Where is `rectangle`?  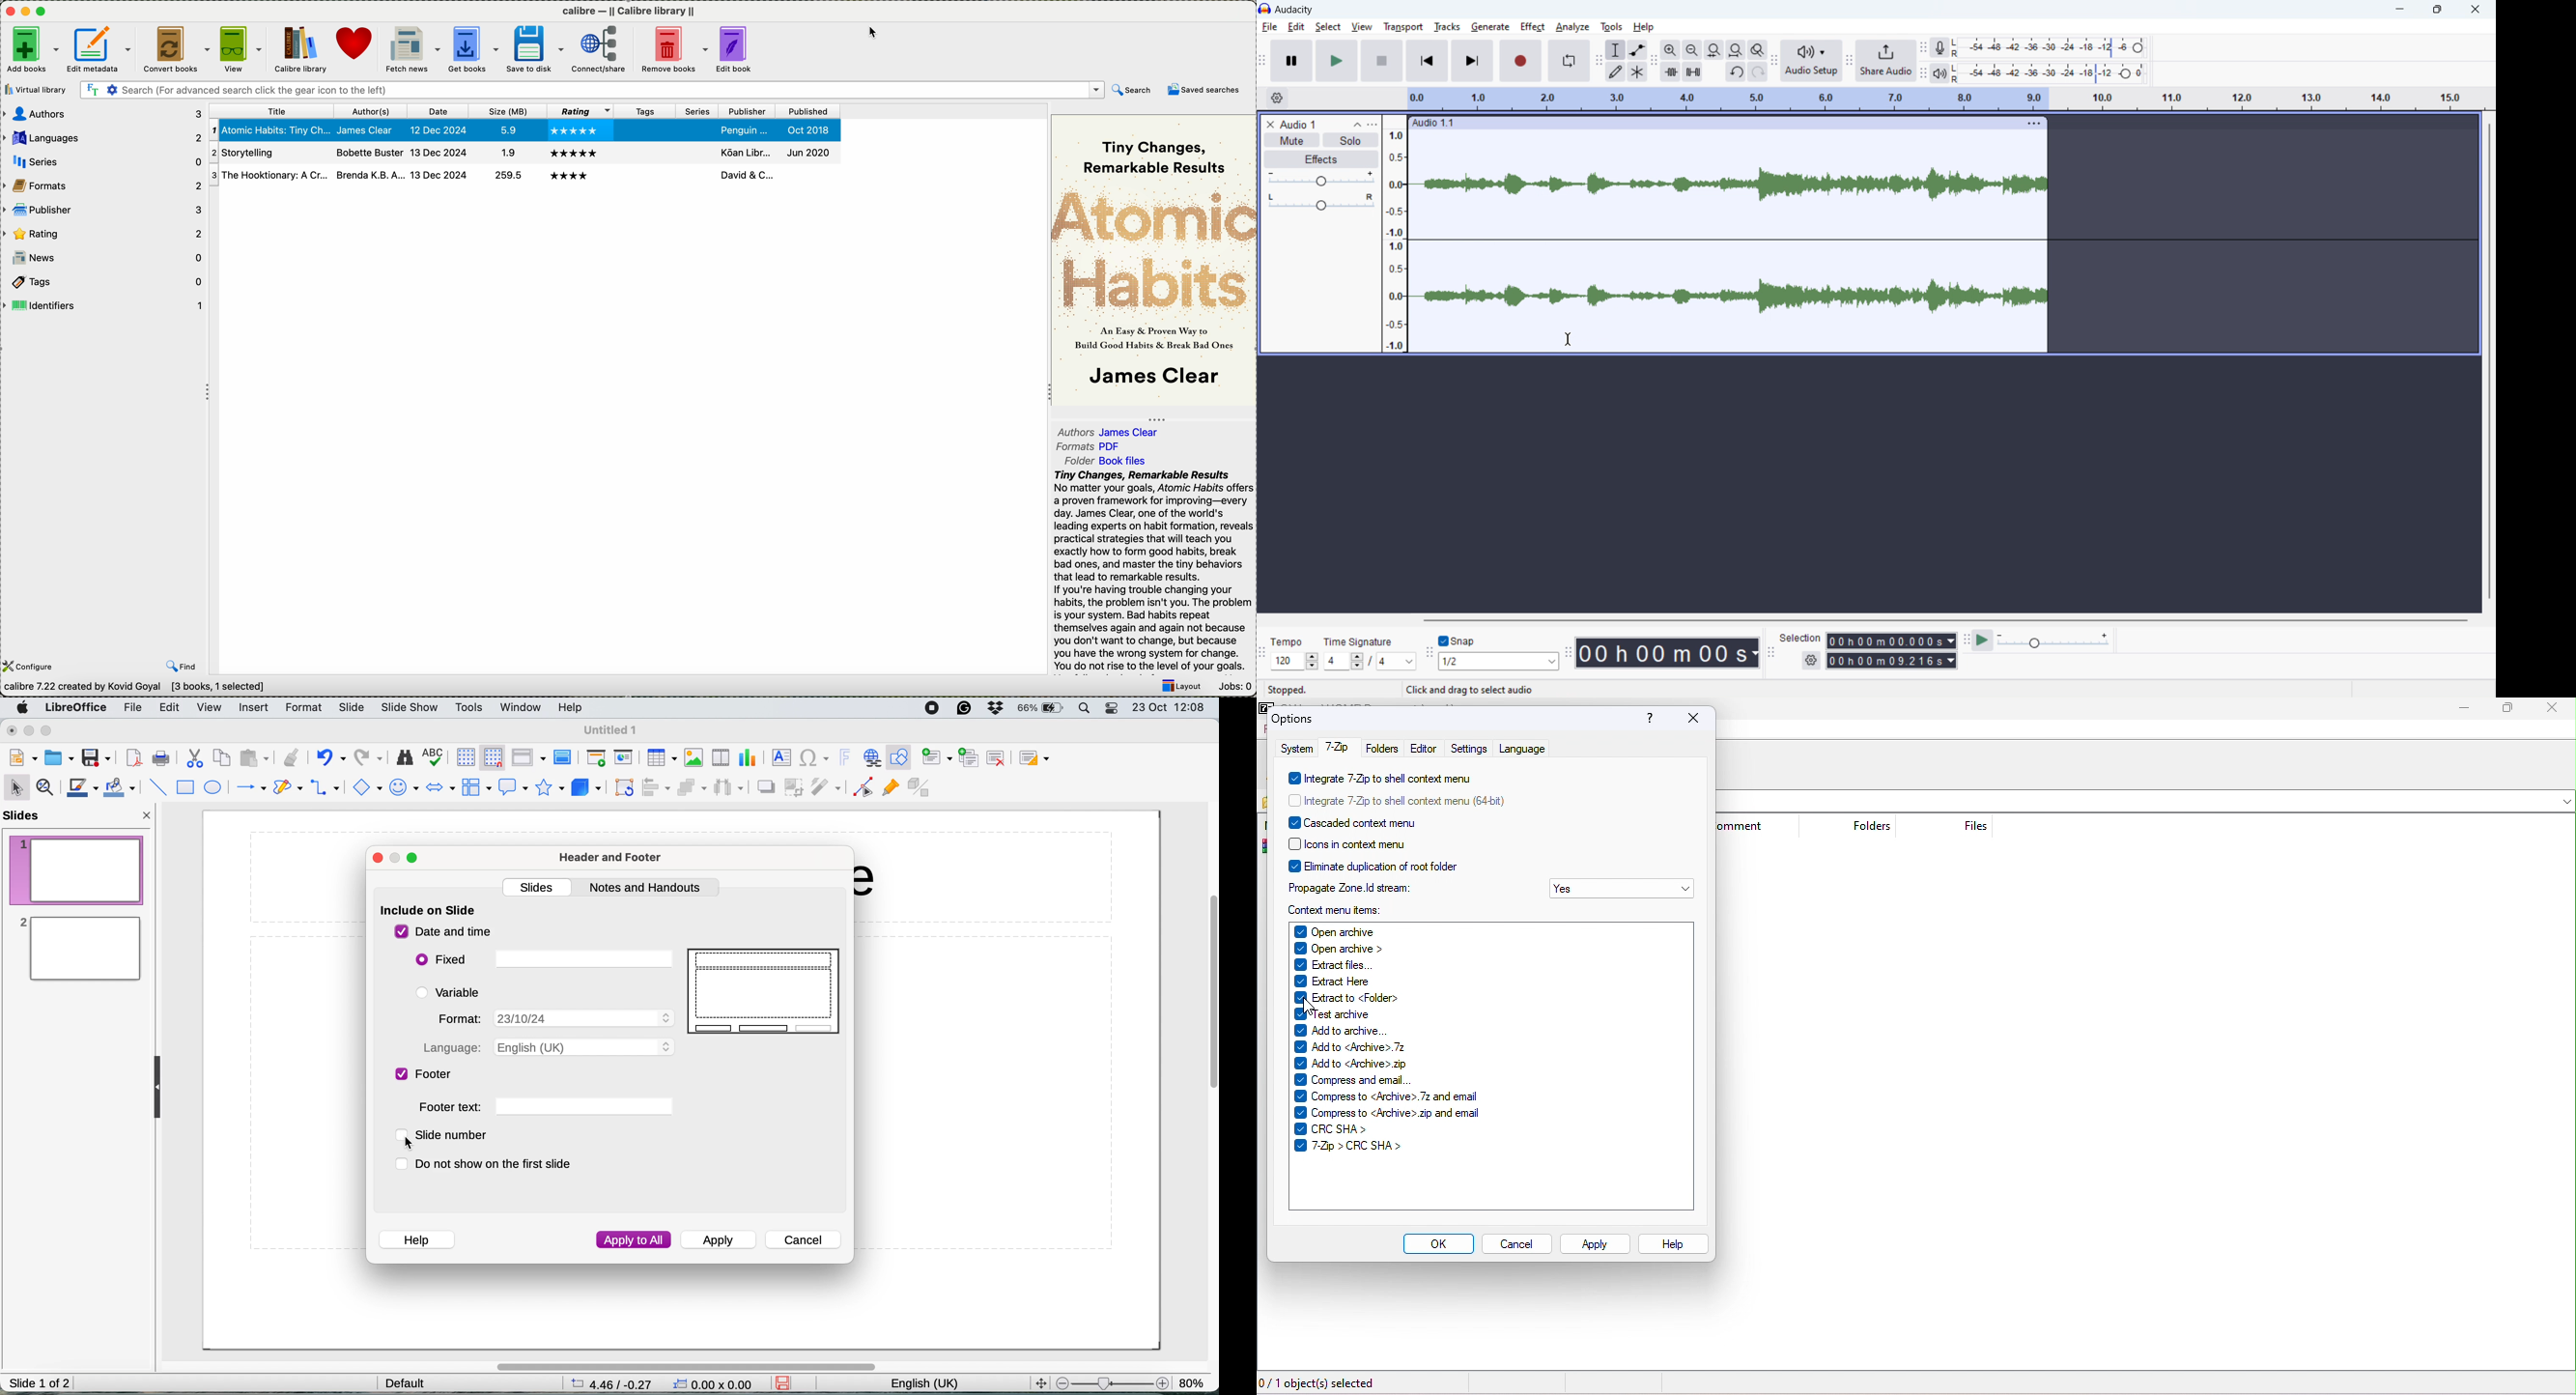
rectangle is located at coordinates (185, 789).